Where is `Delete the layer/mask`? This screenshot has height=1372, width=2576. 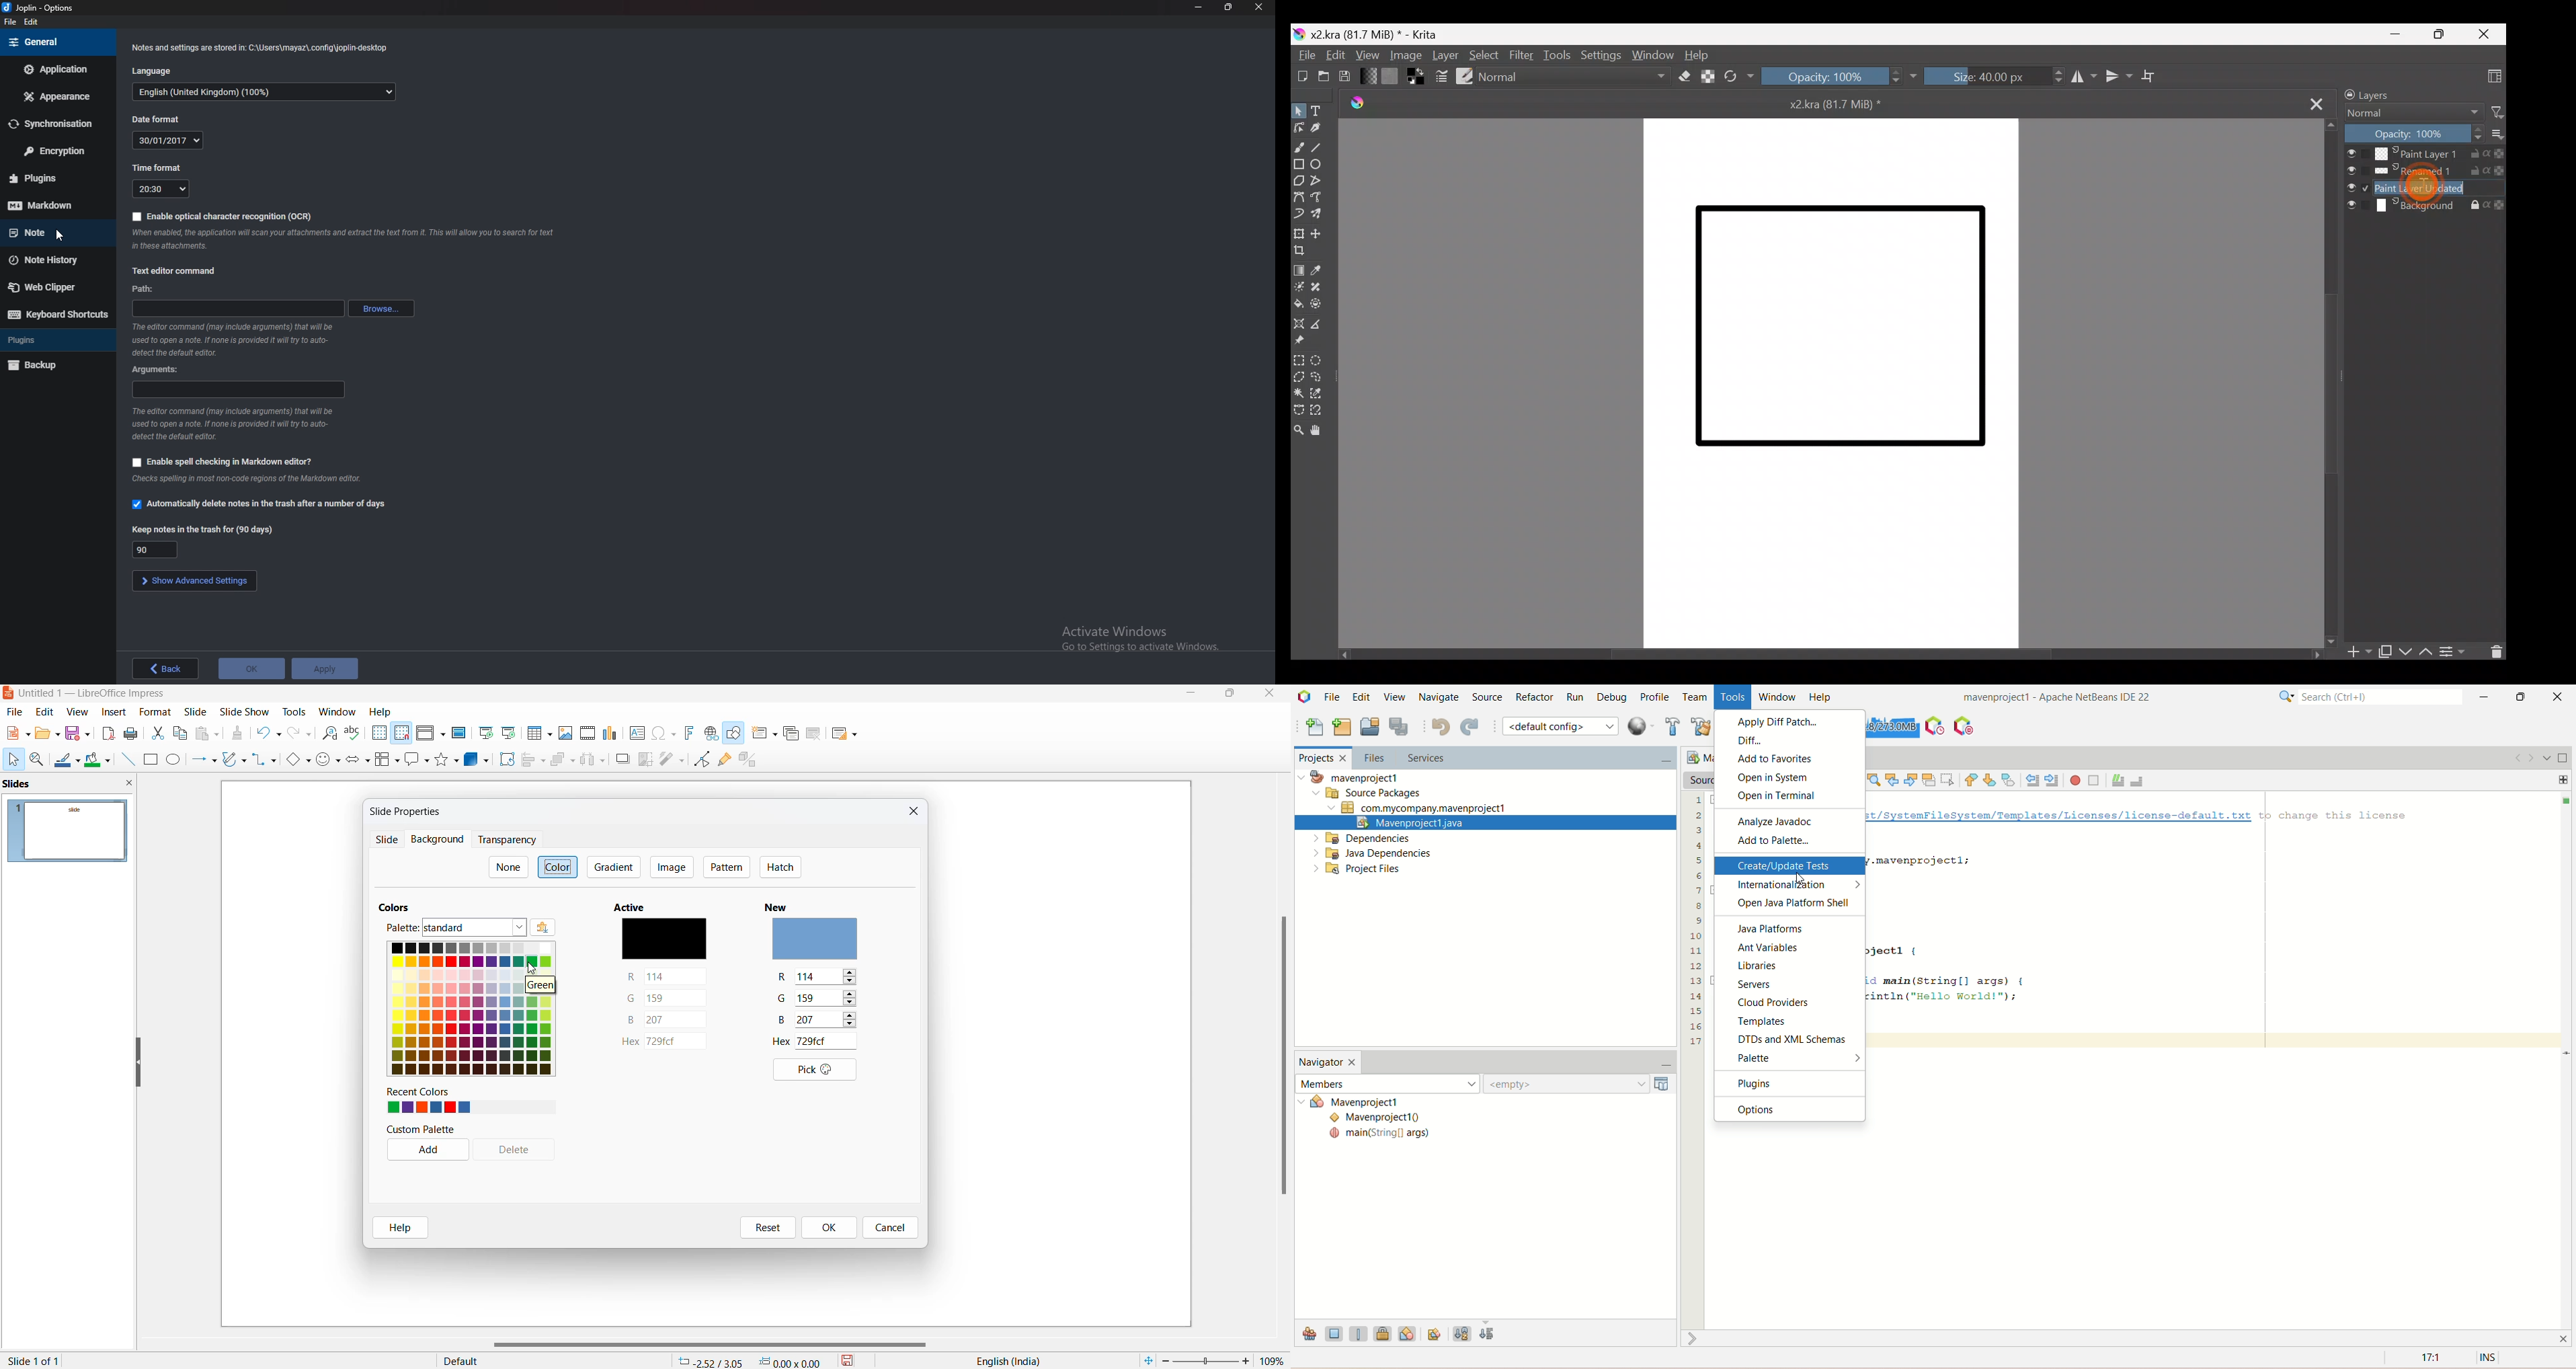
Delete the layer/mask is located at coordinates (2491, 651).